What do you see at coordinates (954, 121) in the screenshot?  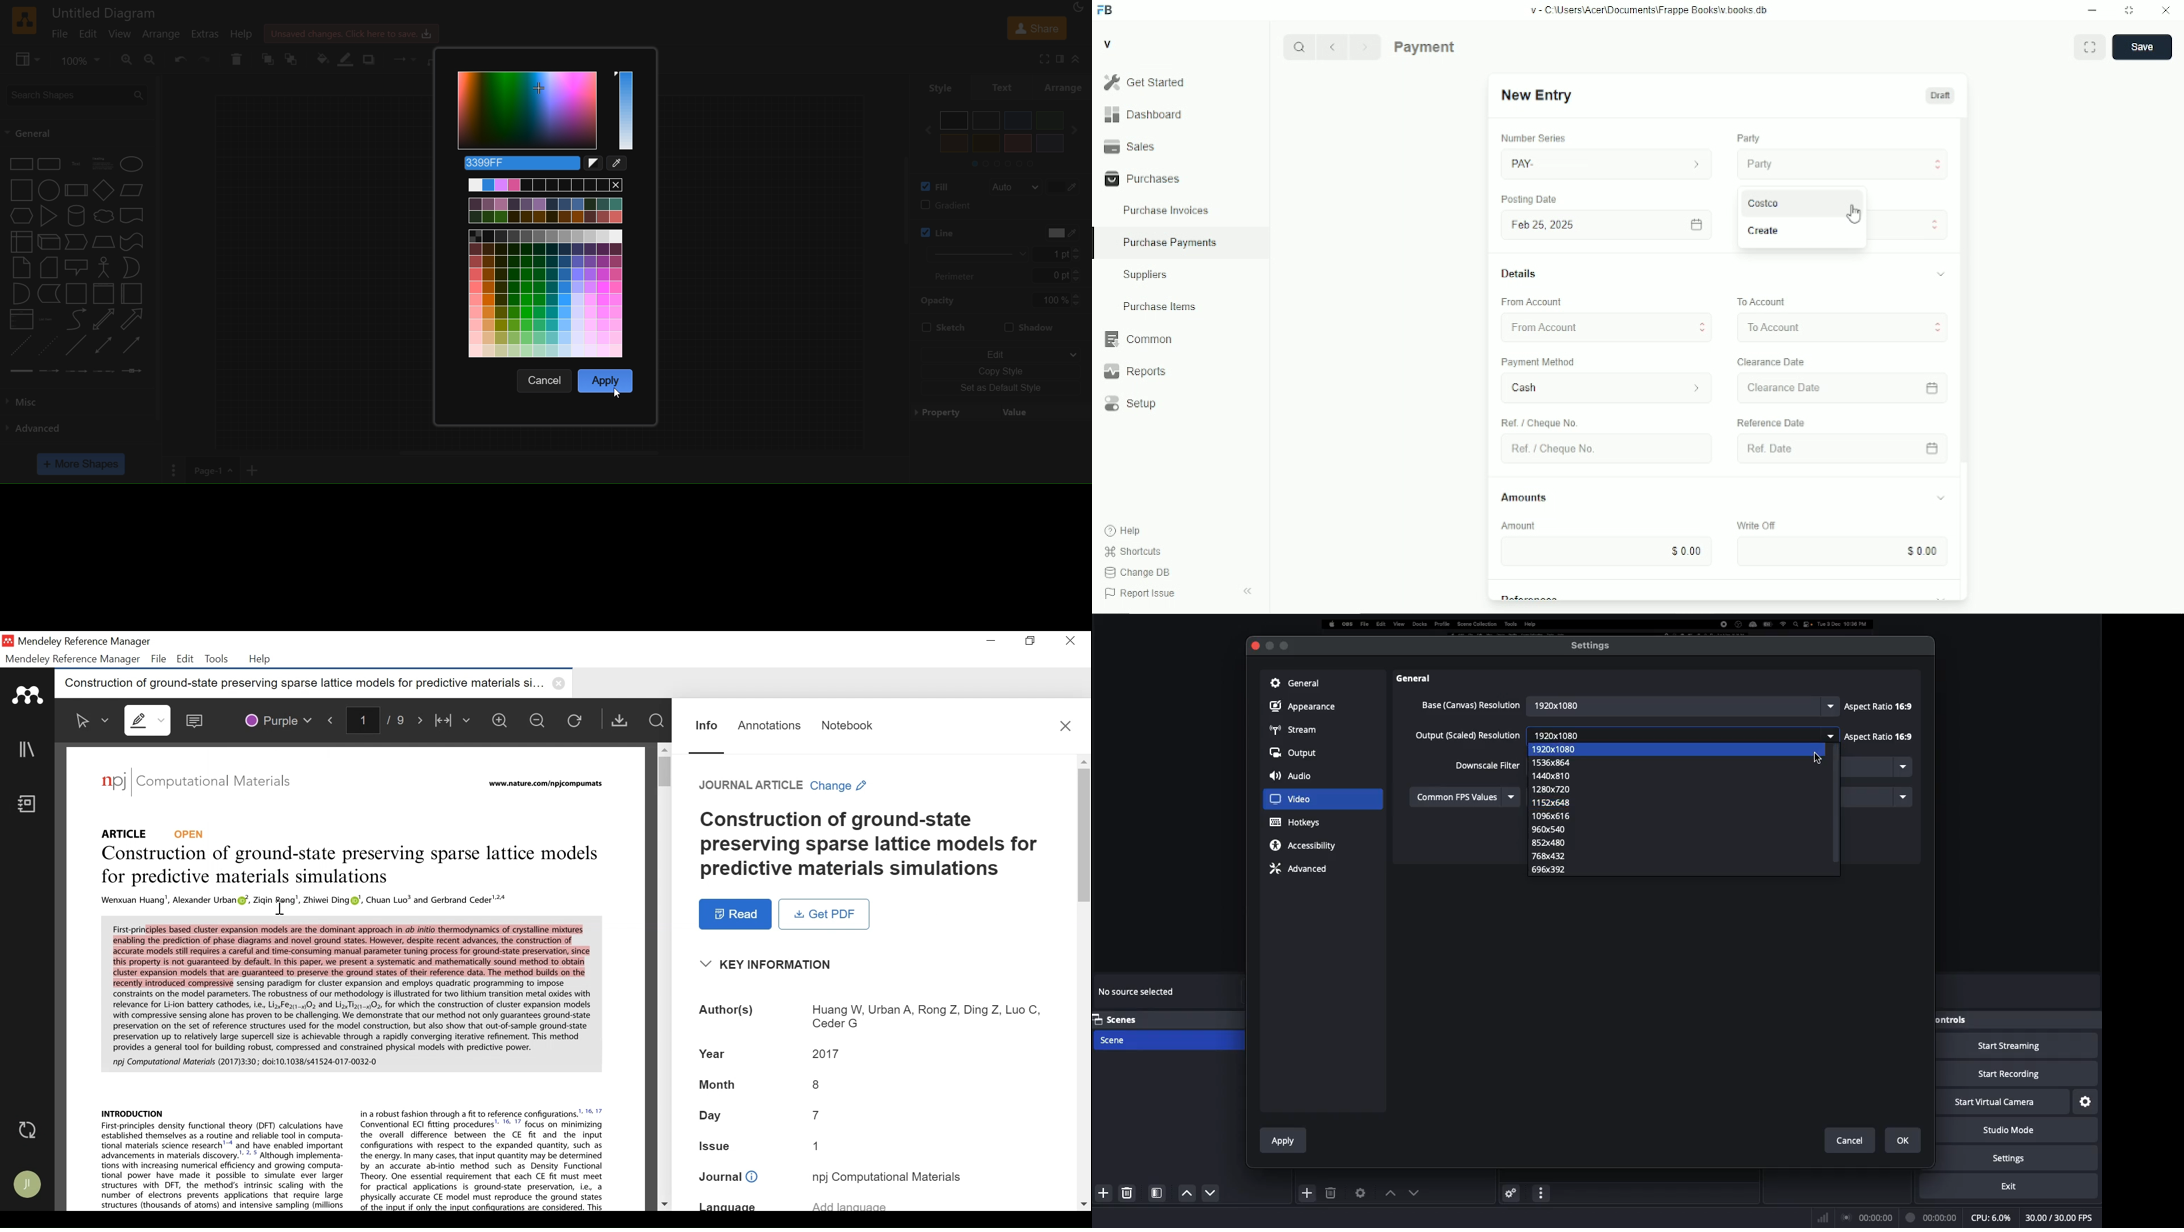 I see `black color` at bounding box center [954, 121].